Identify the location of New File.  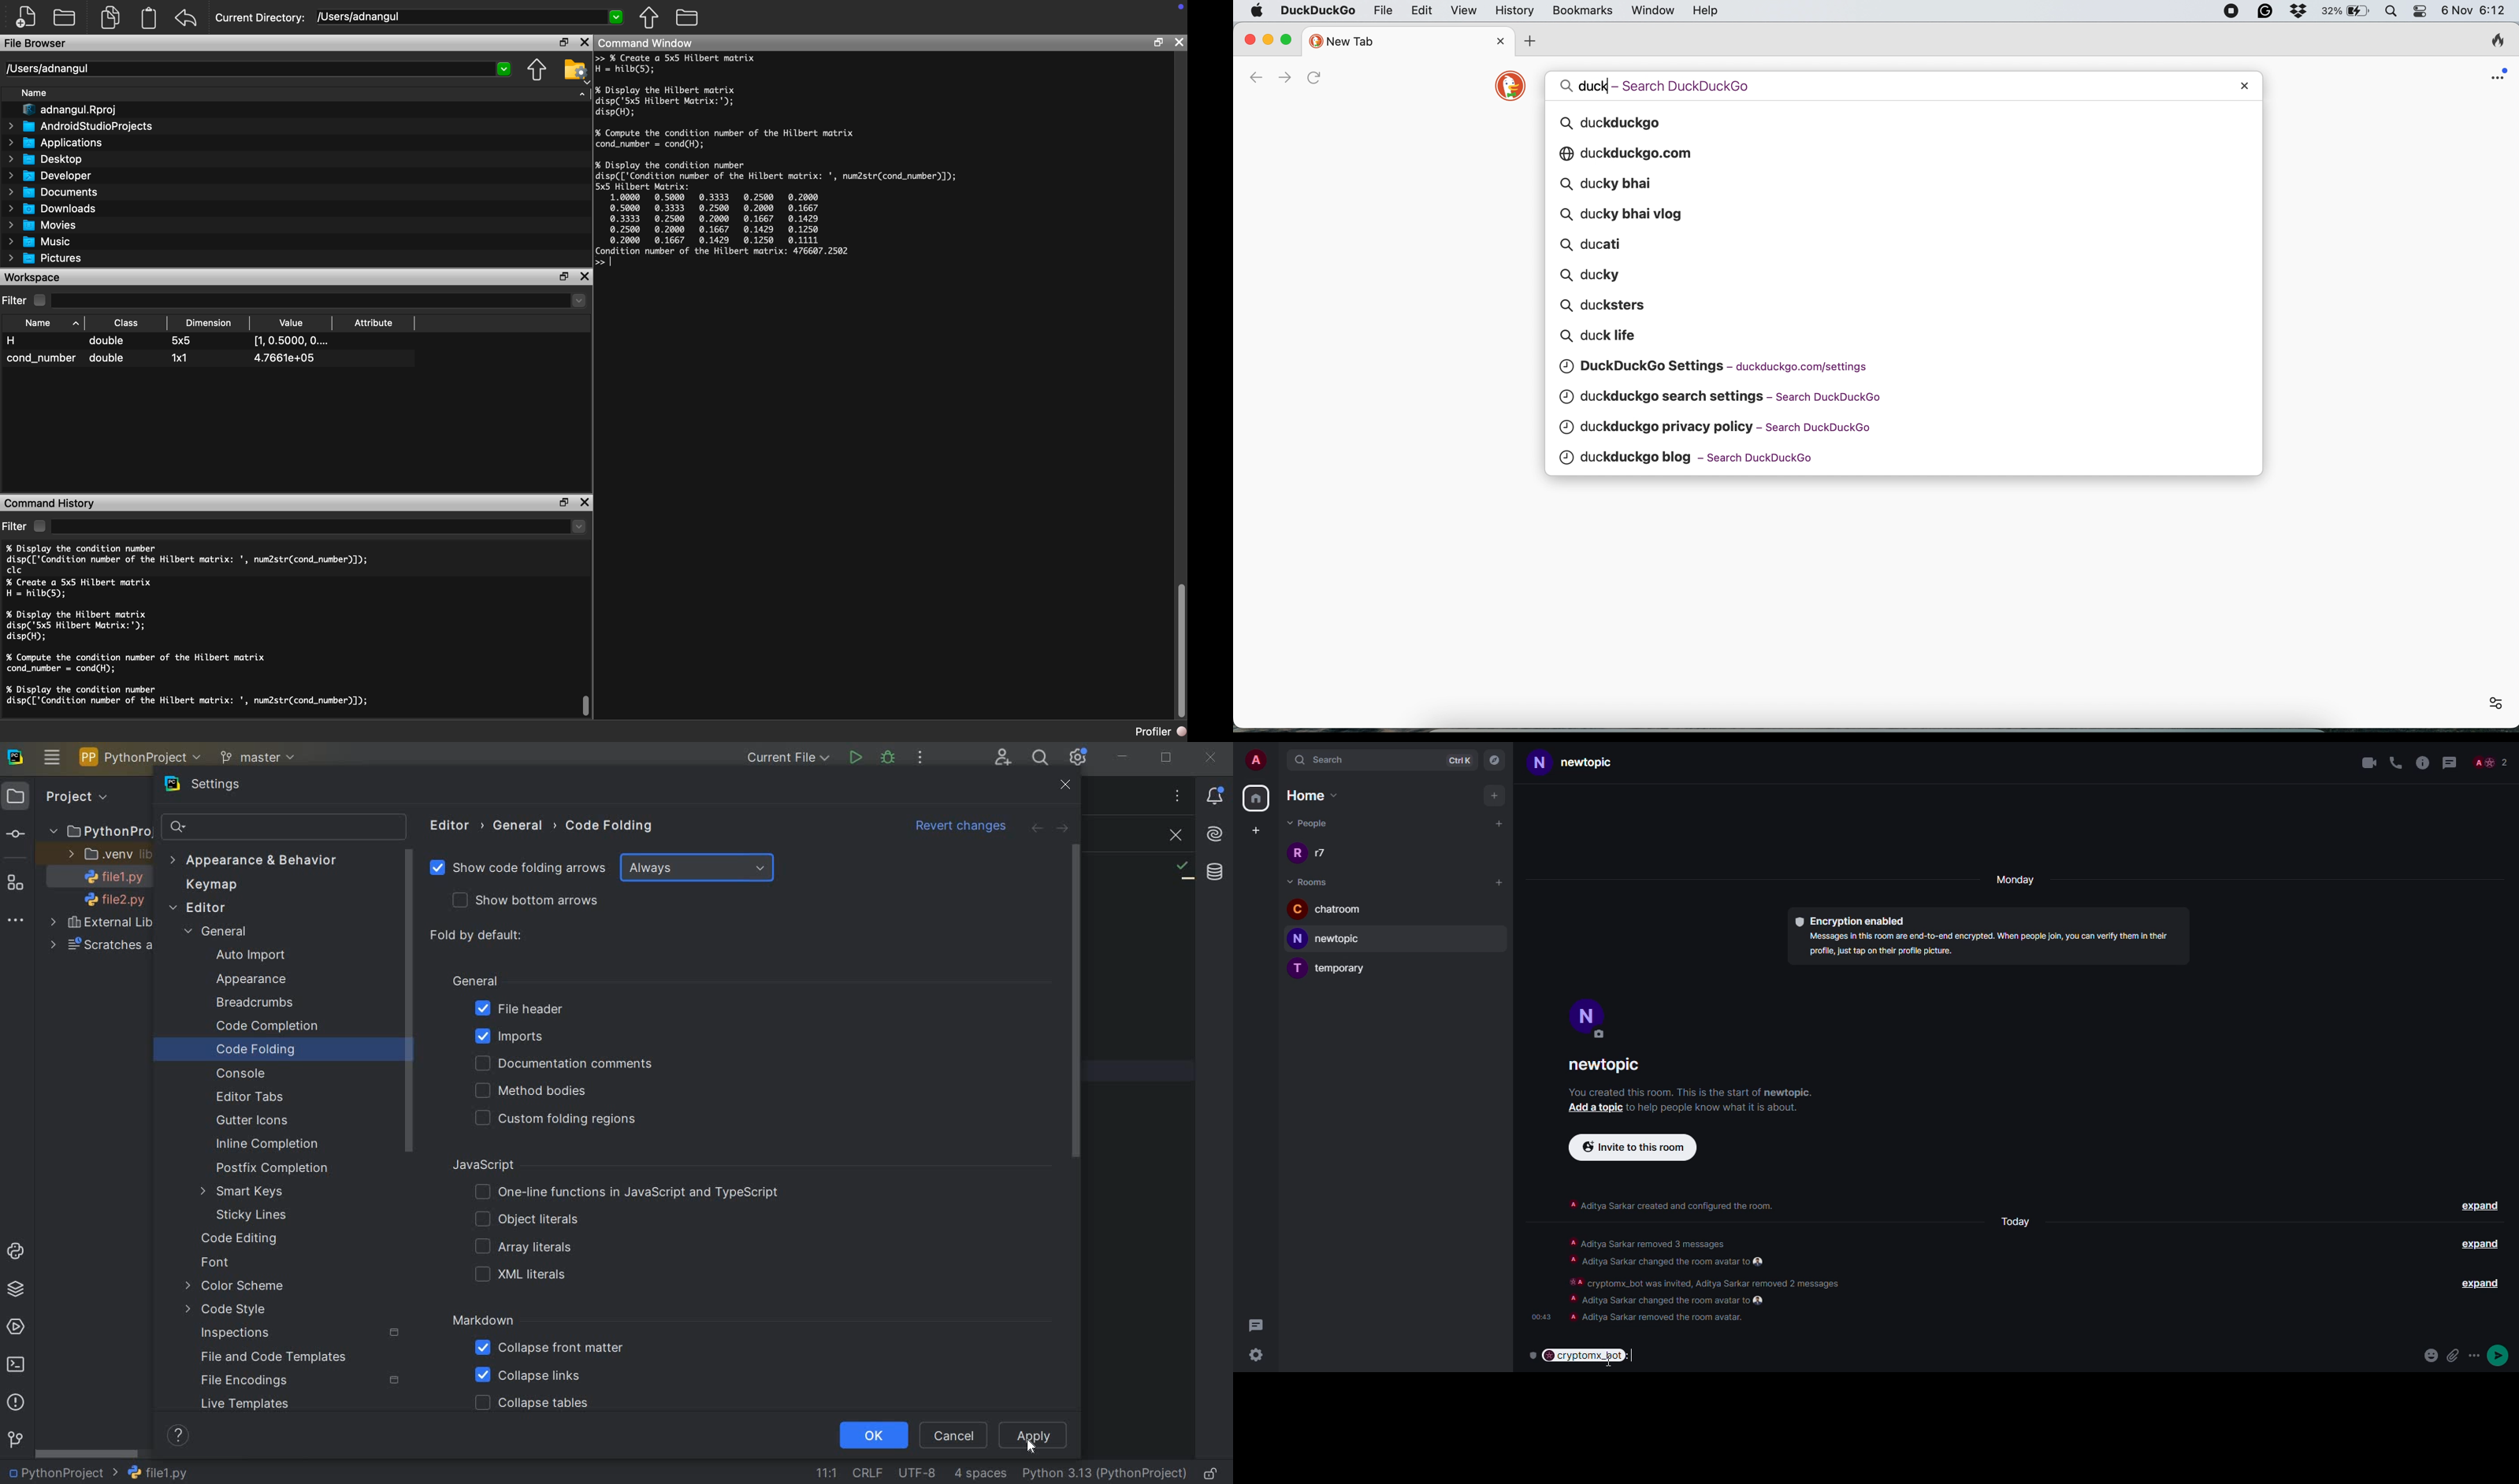
(24, 18).